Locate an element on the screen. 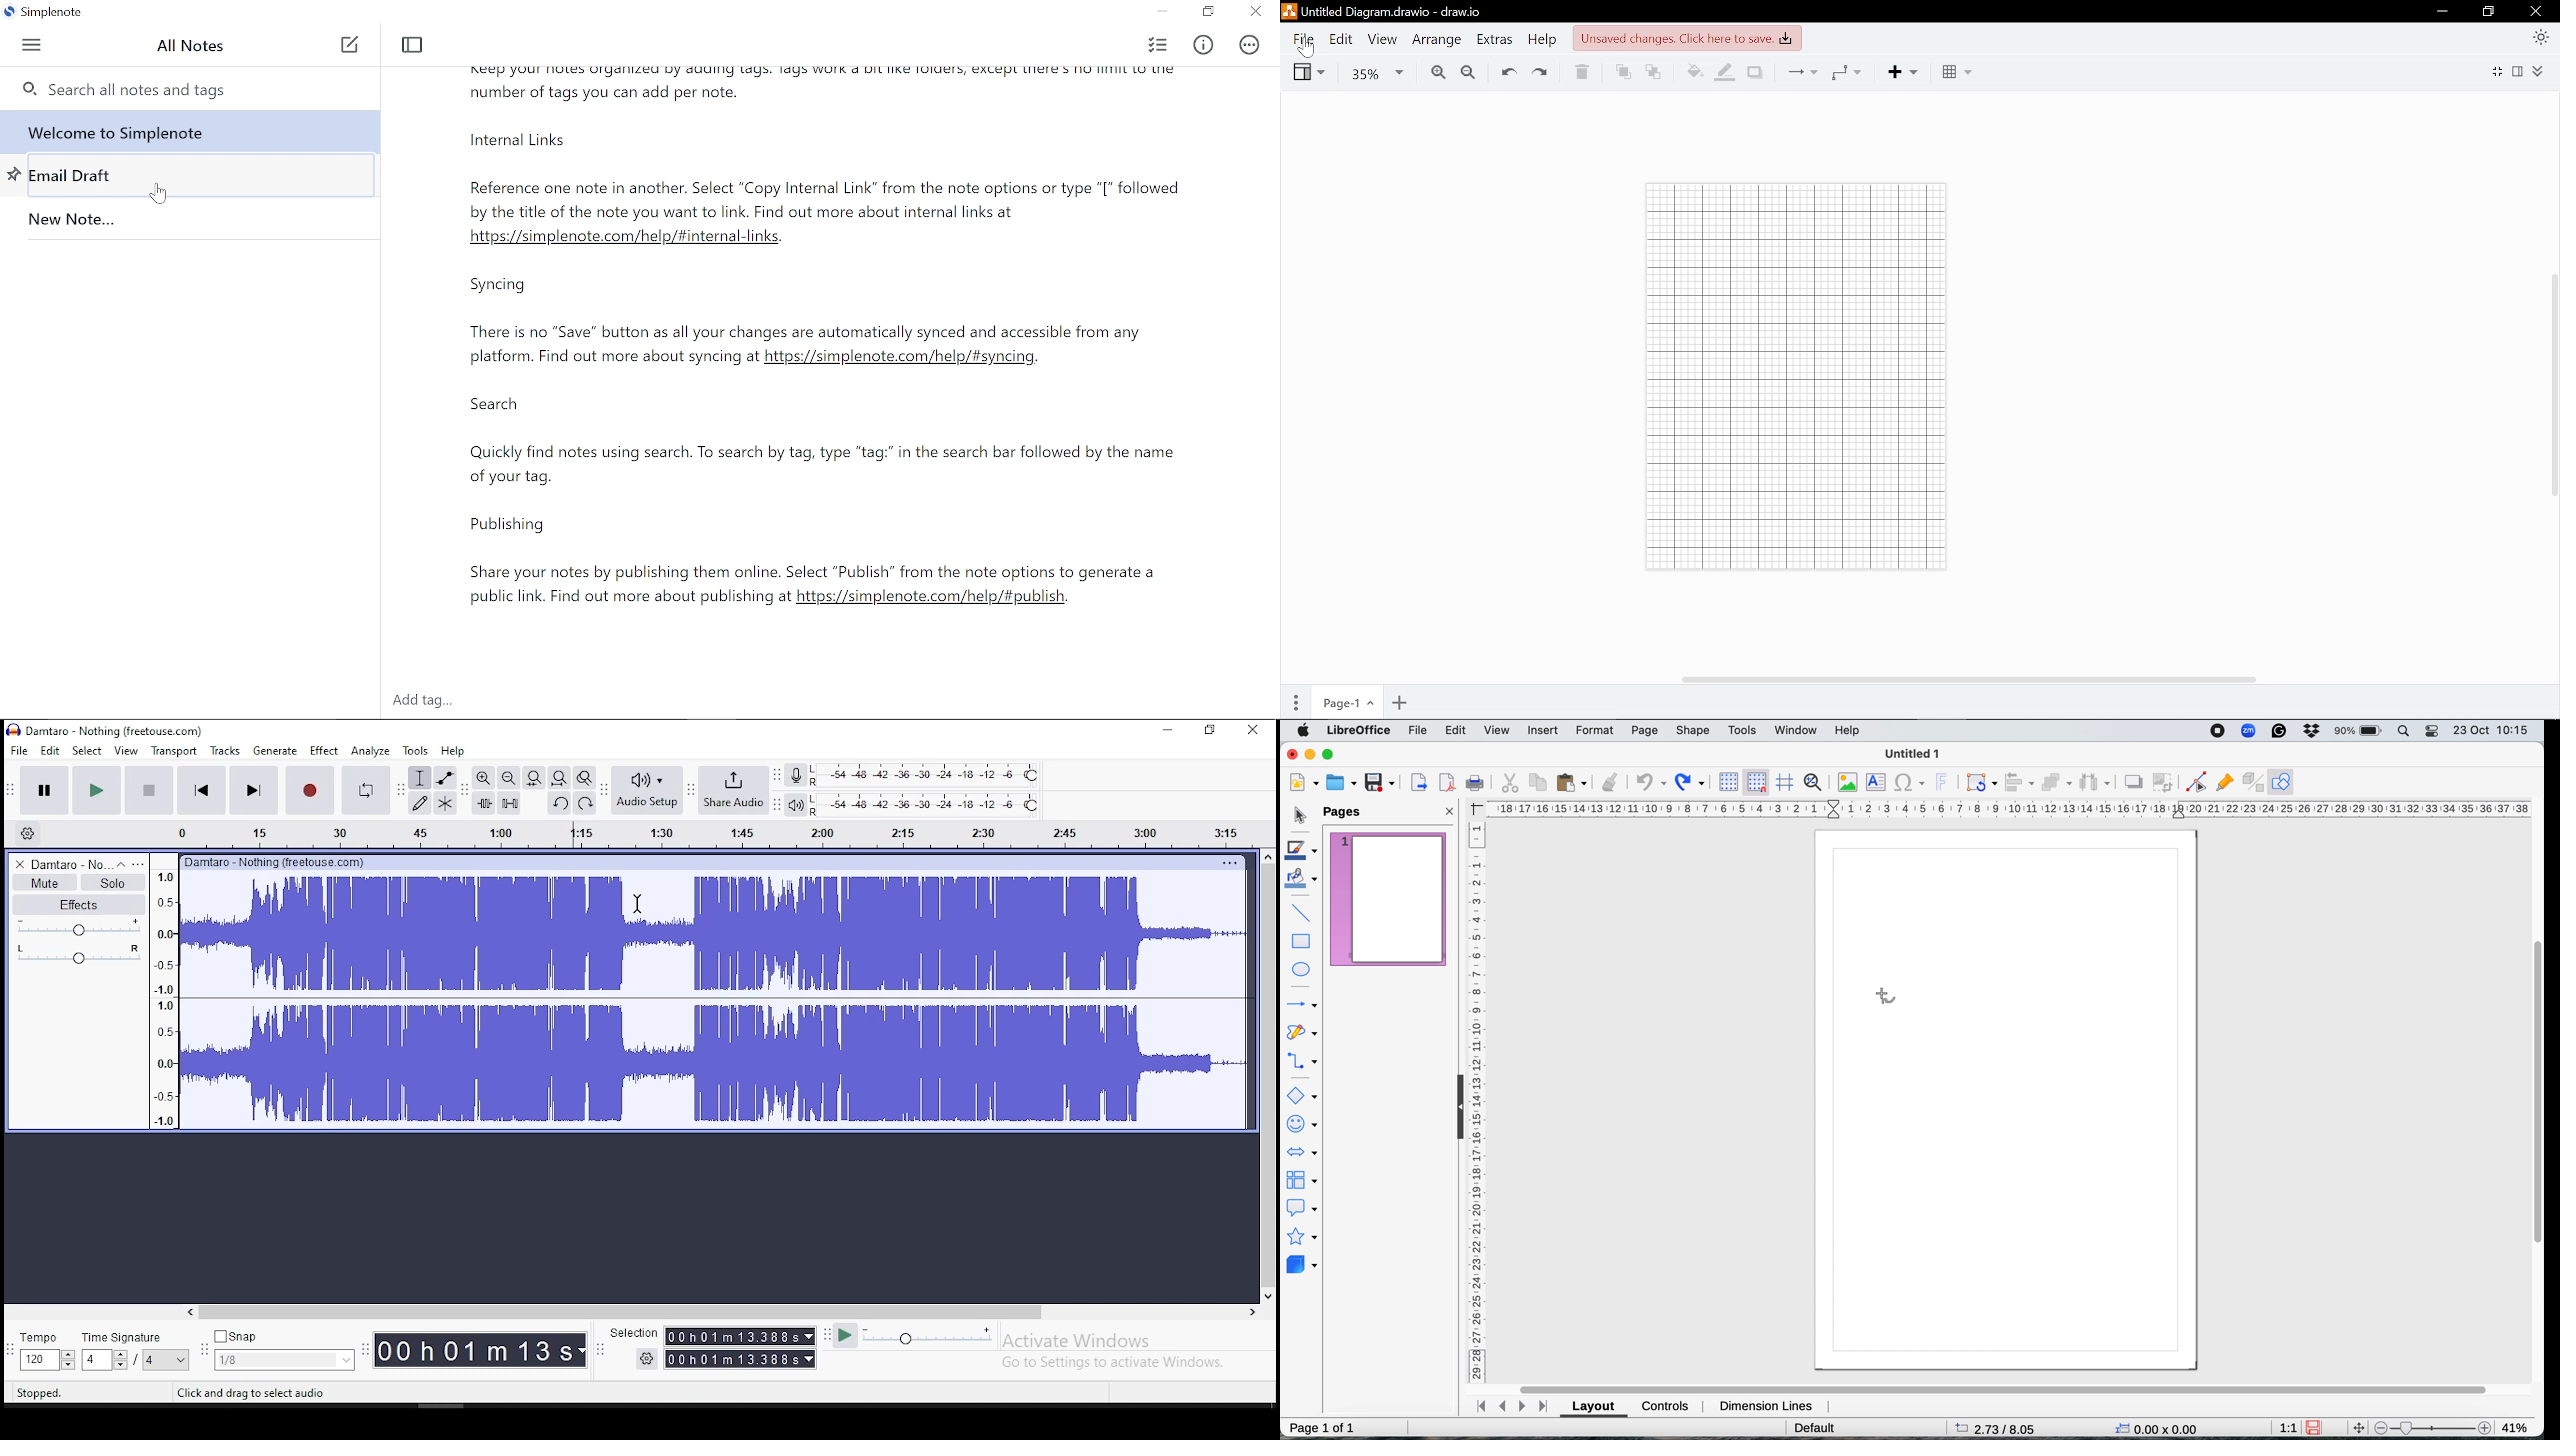 The width and height of the screenshot is (2576, 1456). Zoom is located at coordinates (1374, 73).